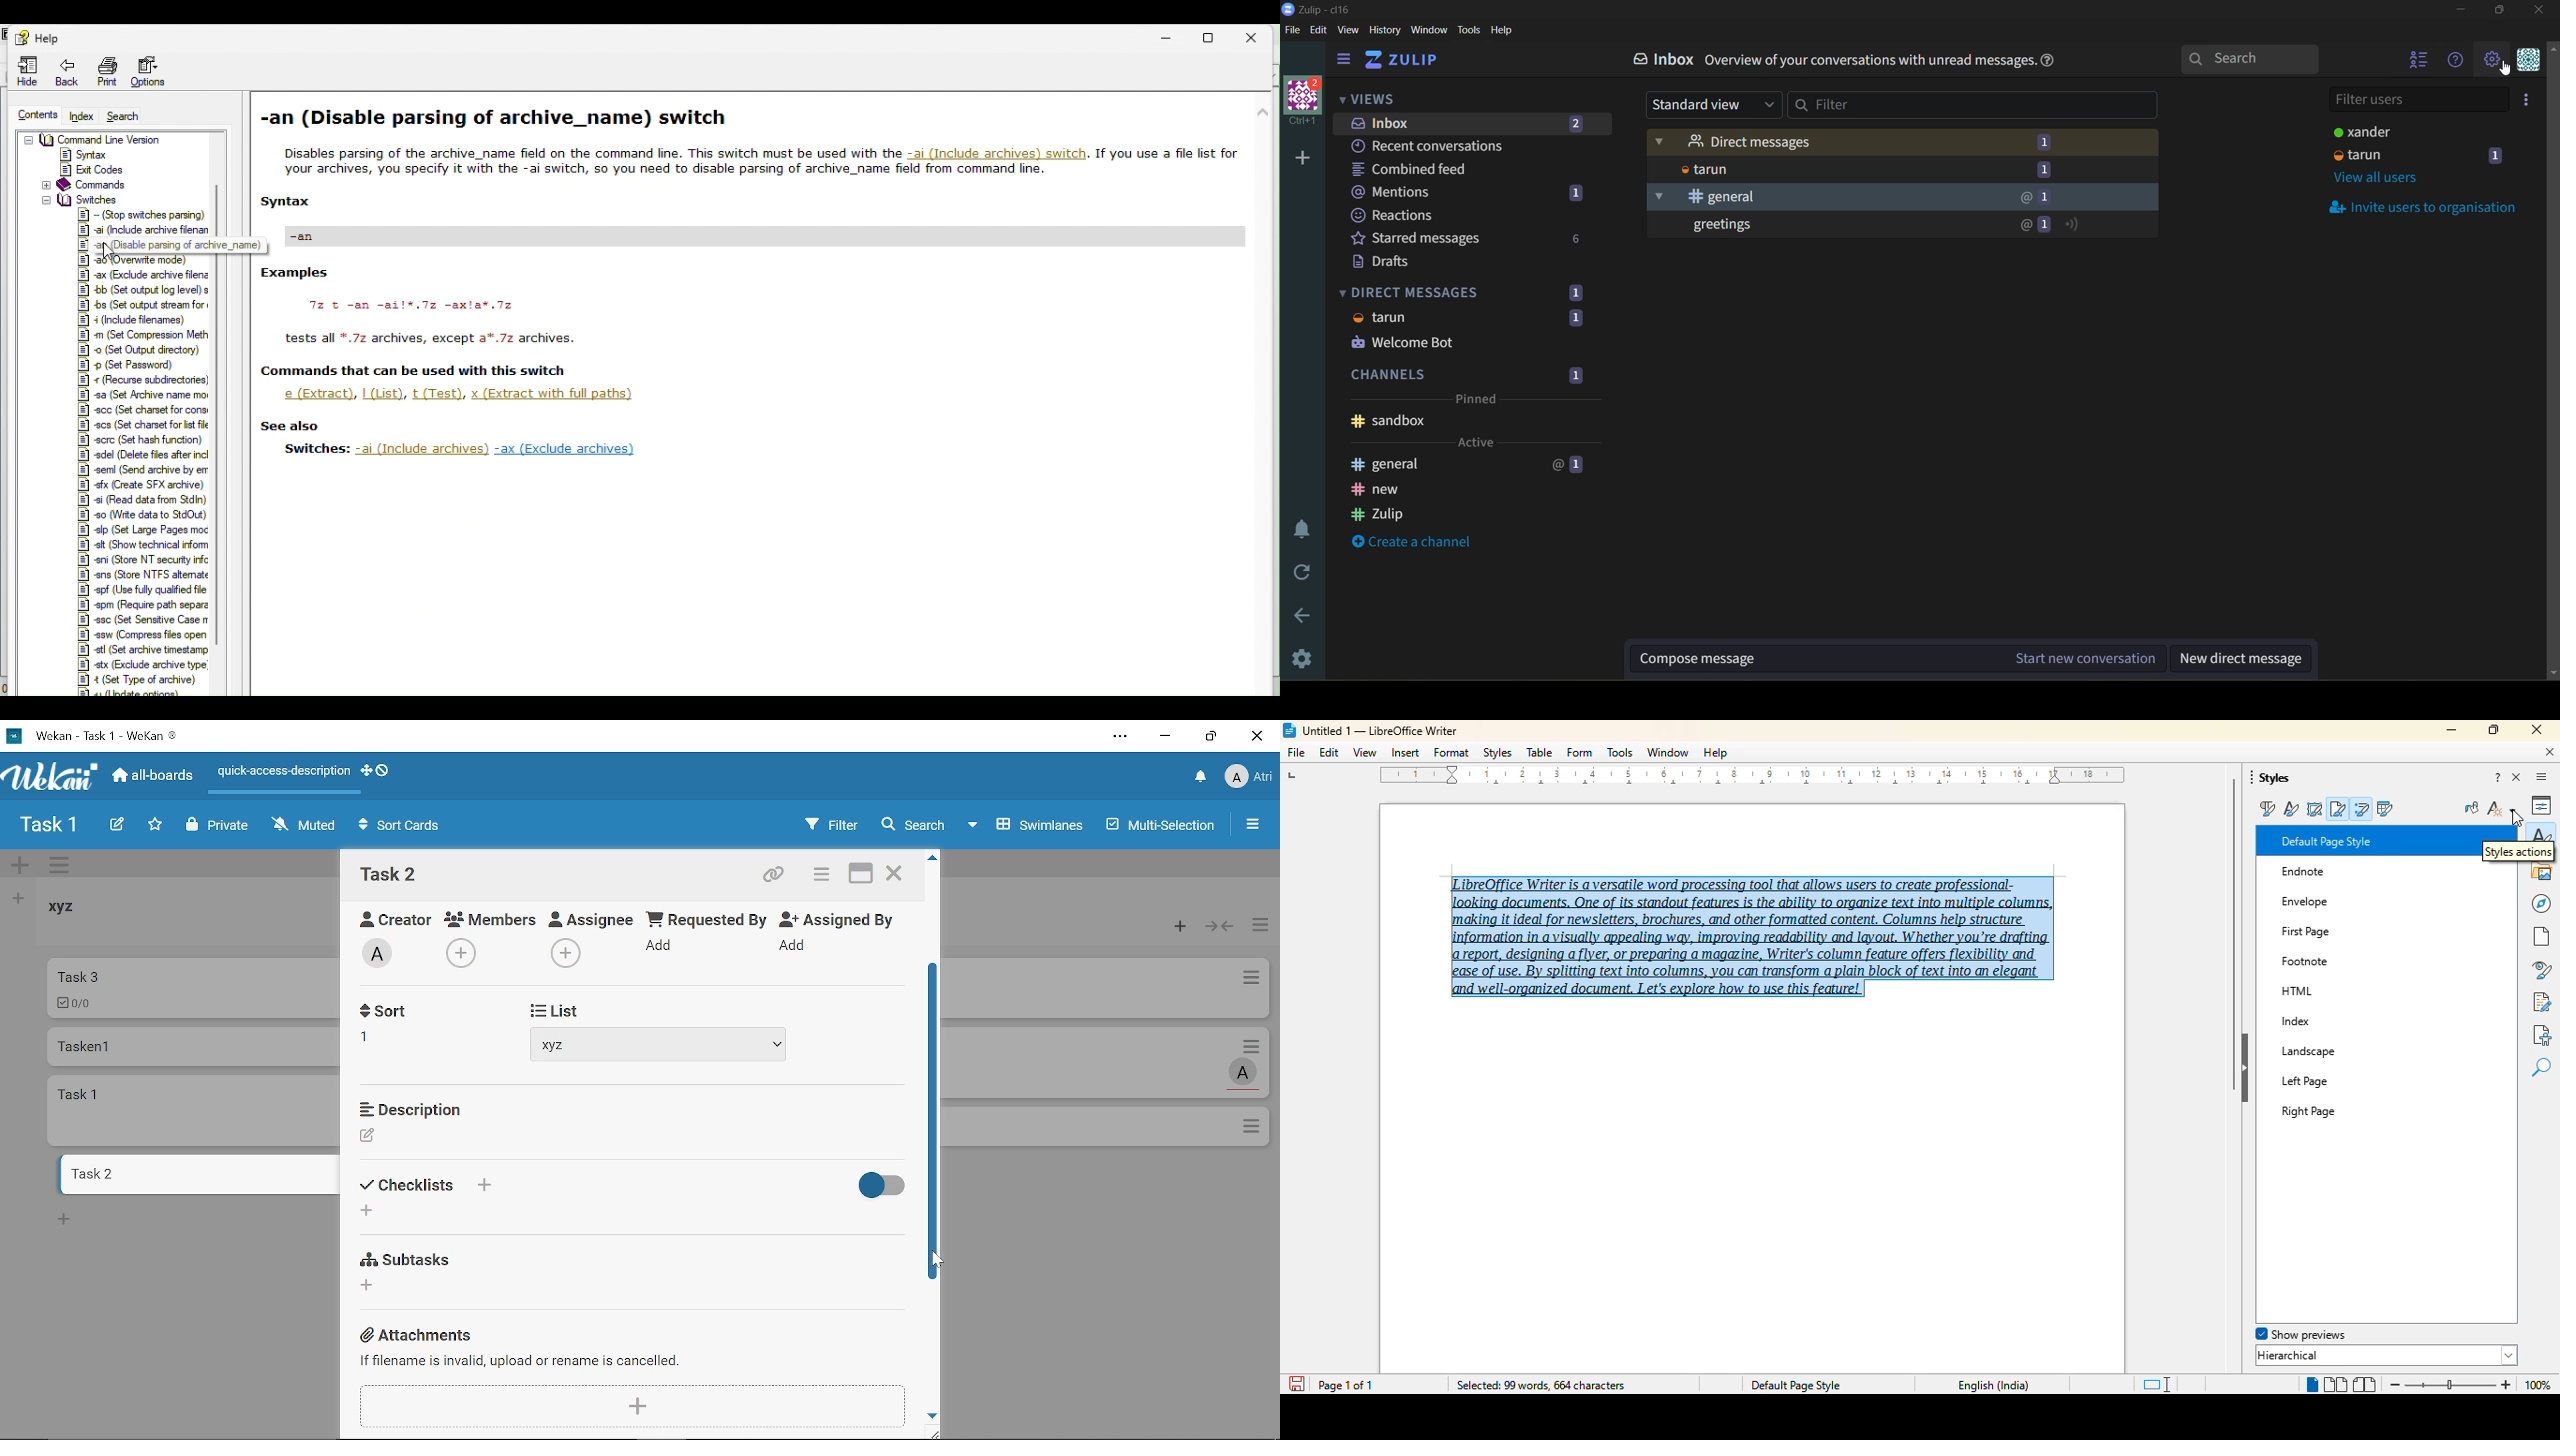 Image resolution: width=2576 pixels, height=1456 pixels. Describe the element at coordinates (2542, 871) in the screenshot. I see `gallery` at that location.